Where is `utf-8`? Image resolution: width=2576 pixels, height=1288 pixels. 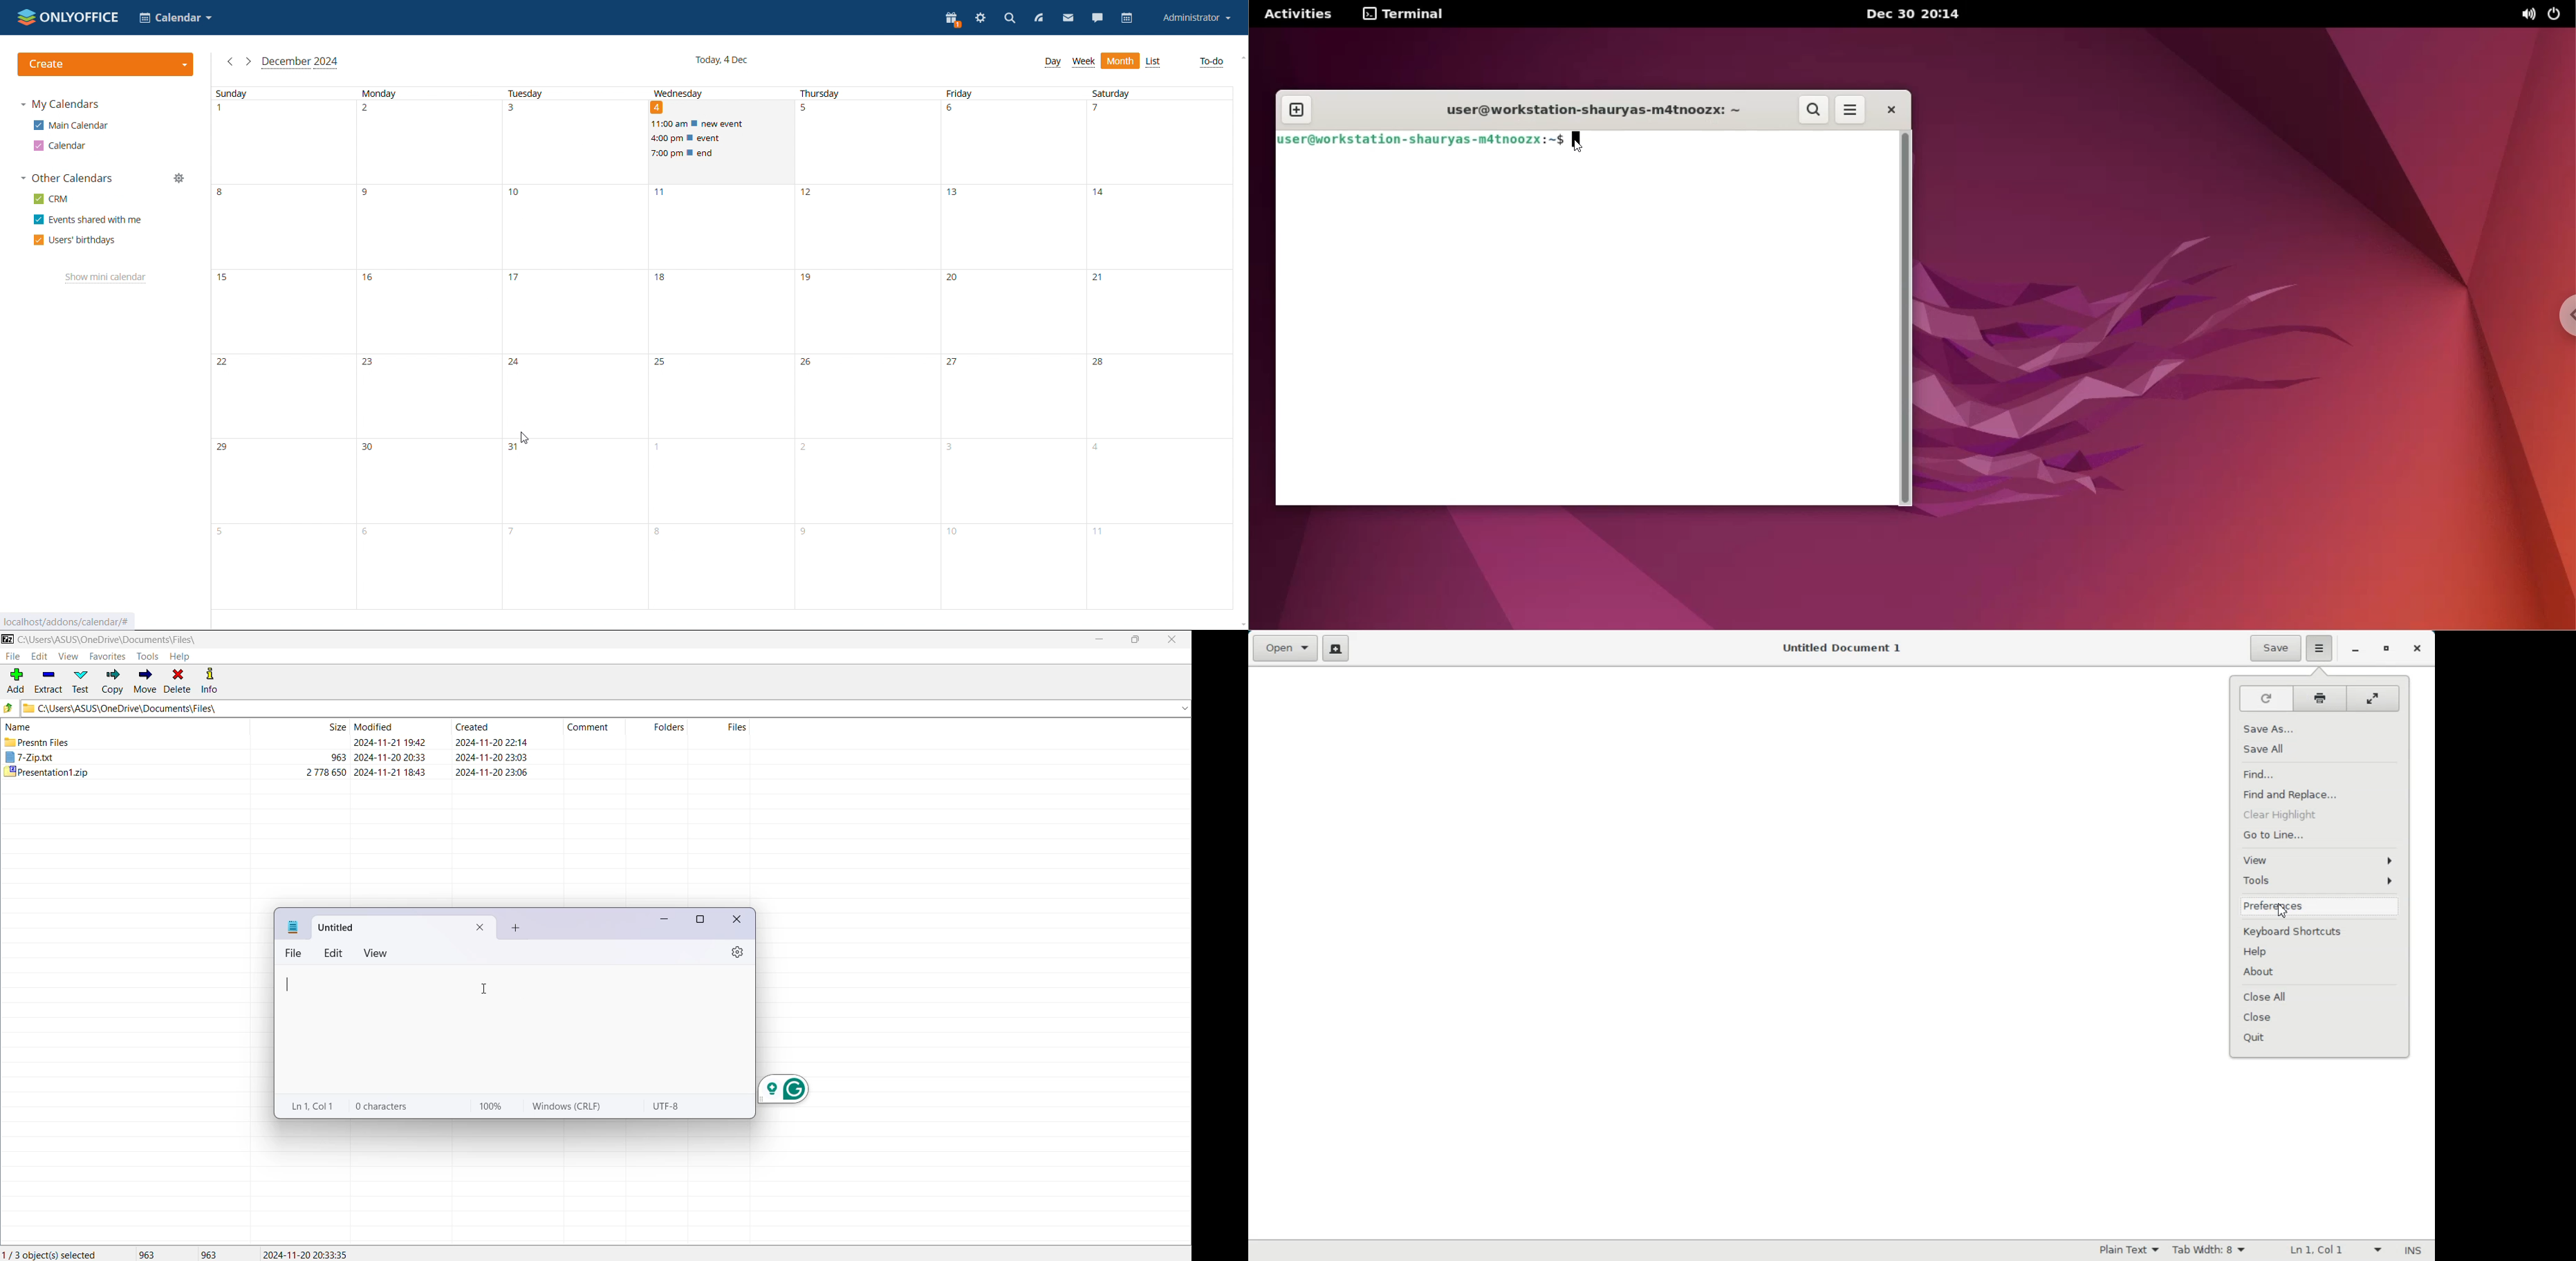
utf-8 is located at coordinates (667, 1106).